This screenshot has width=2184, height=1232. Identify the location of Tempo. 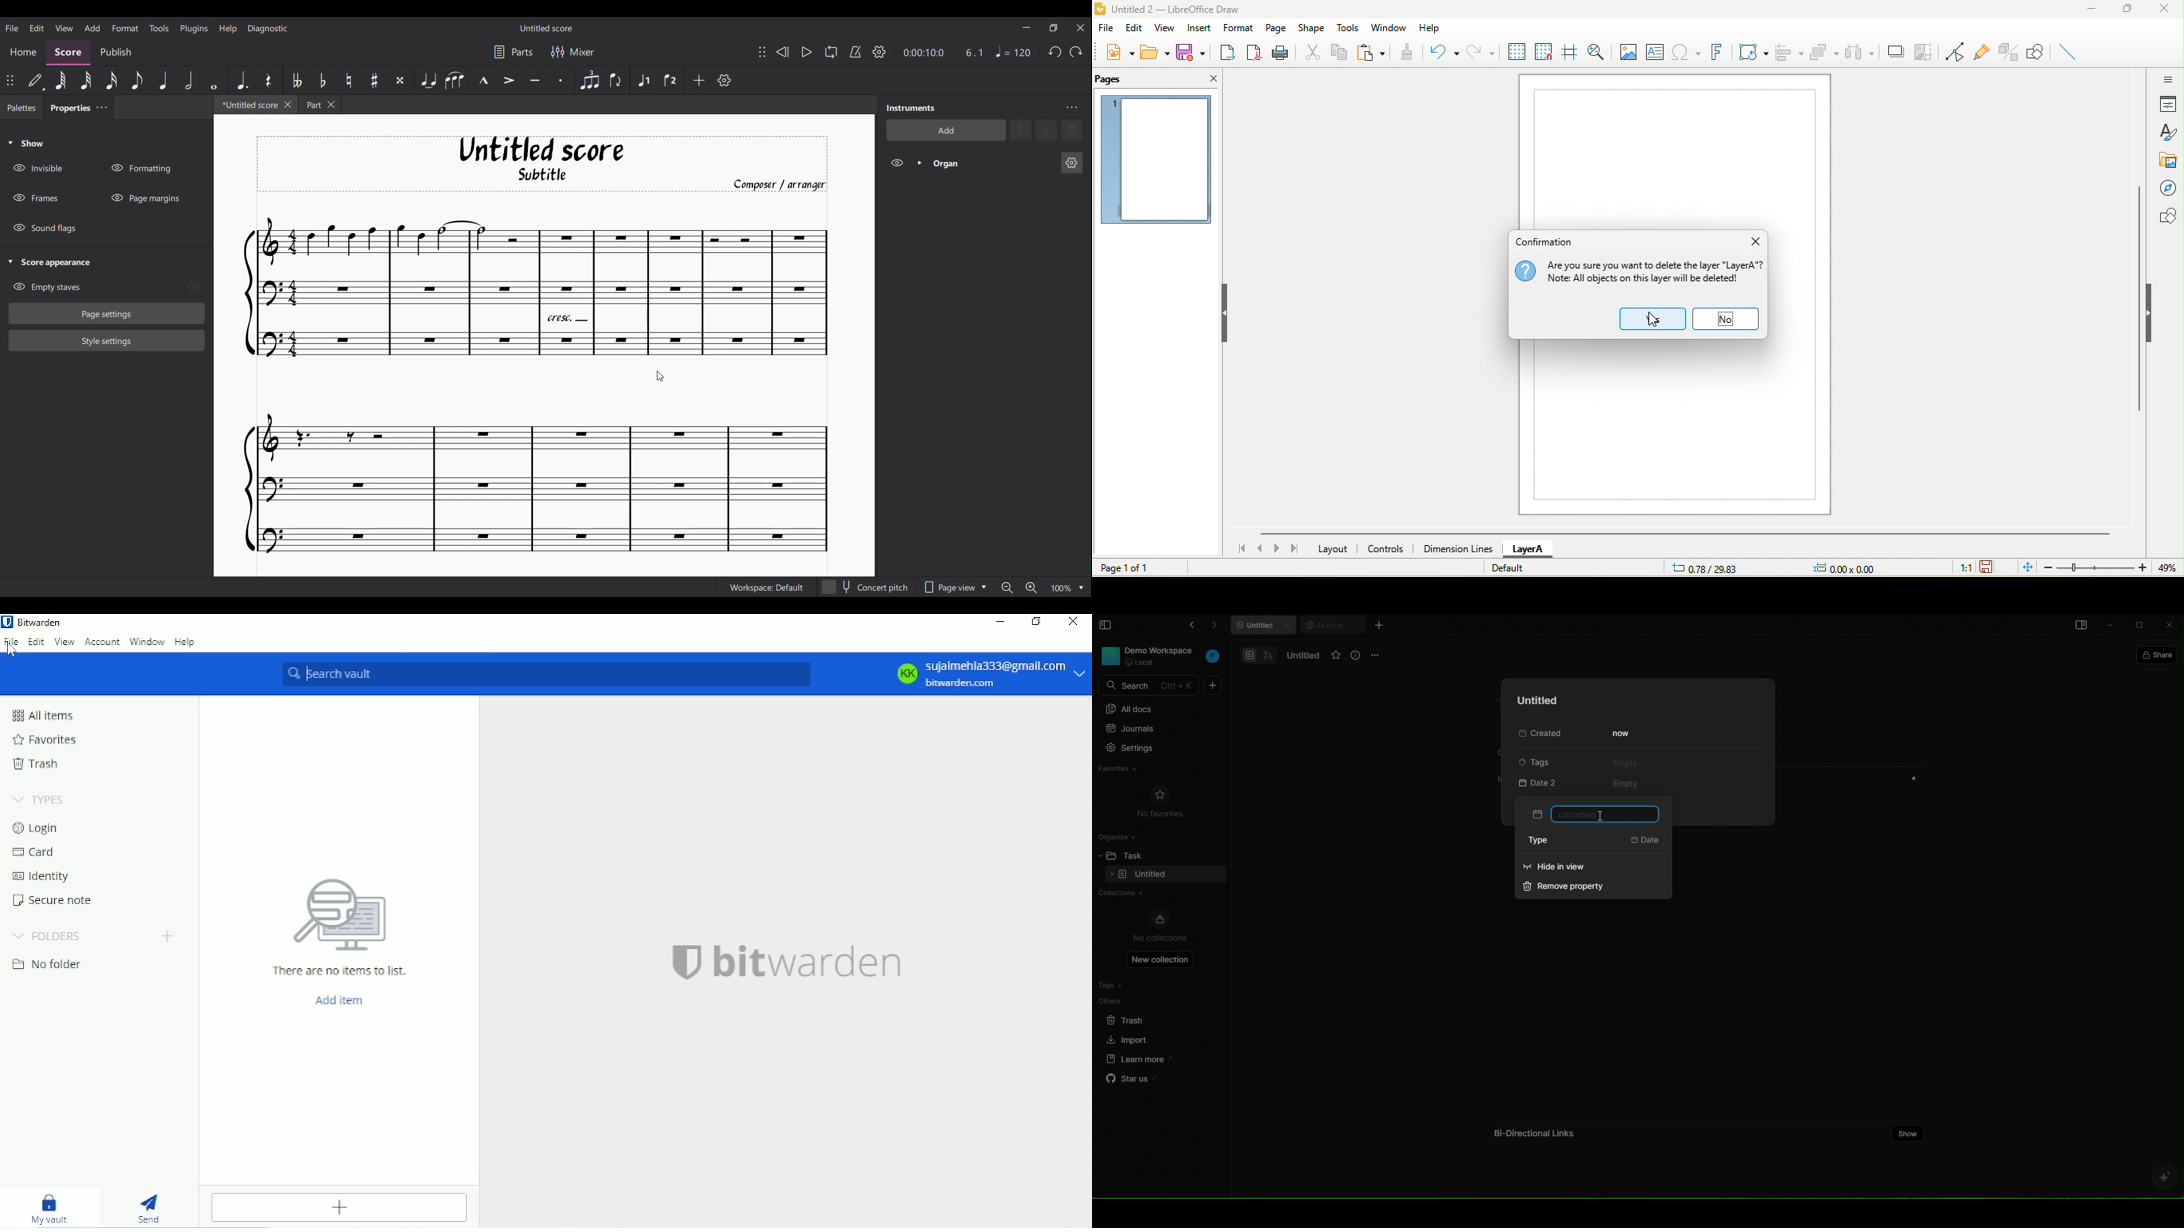
(1014, 51).